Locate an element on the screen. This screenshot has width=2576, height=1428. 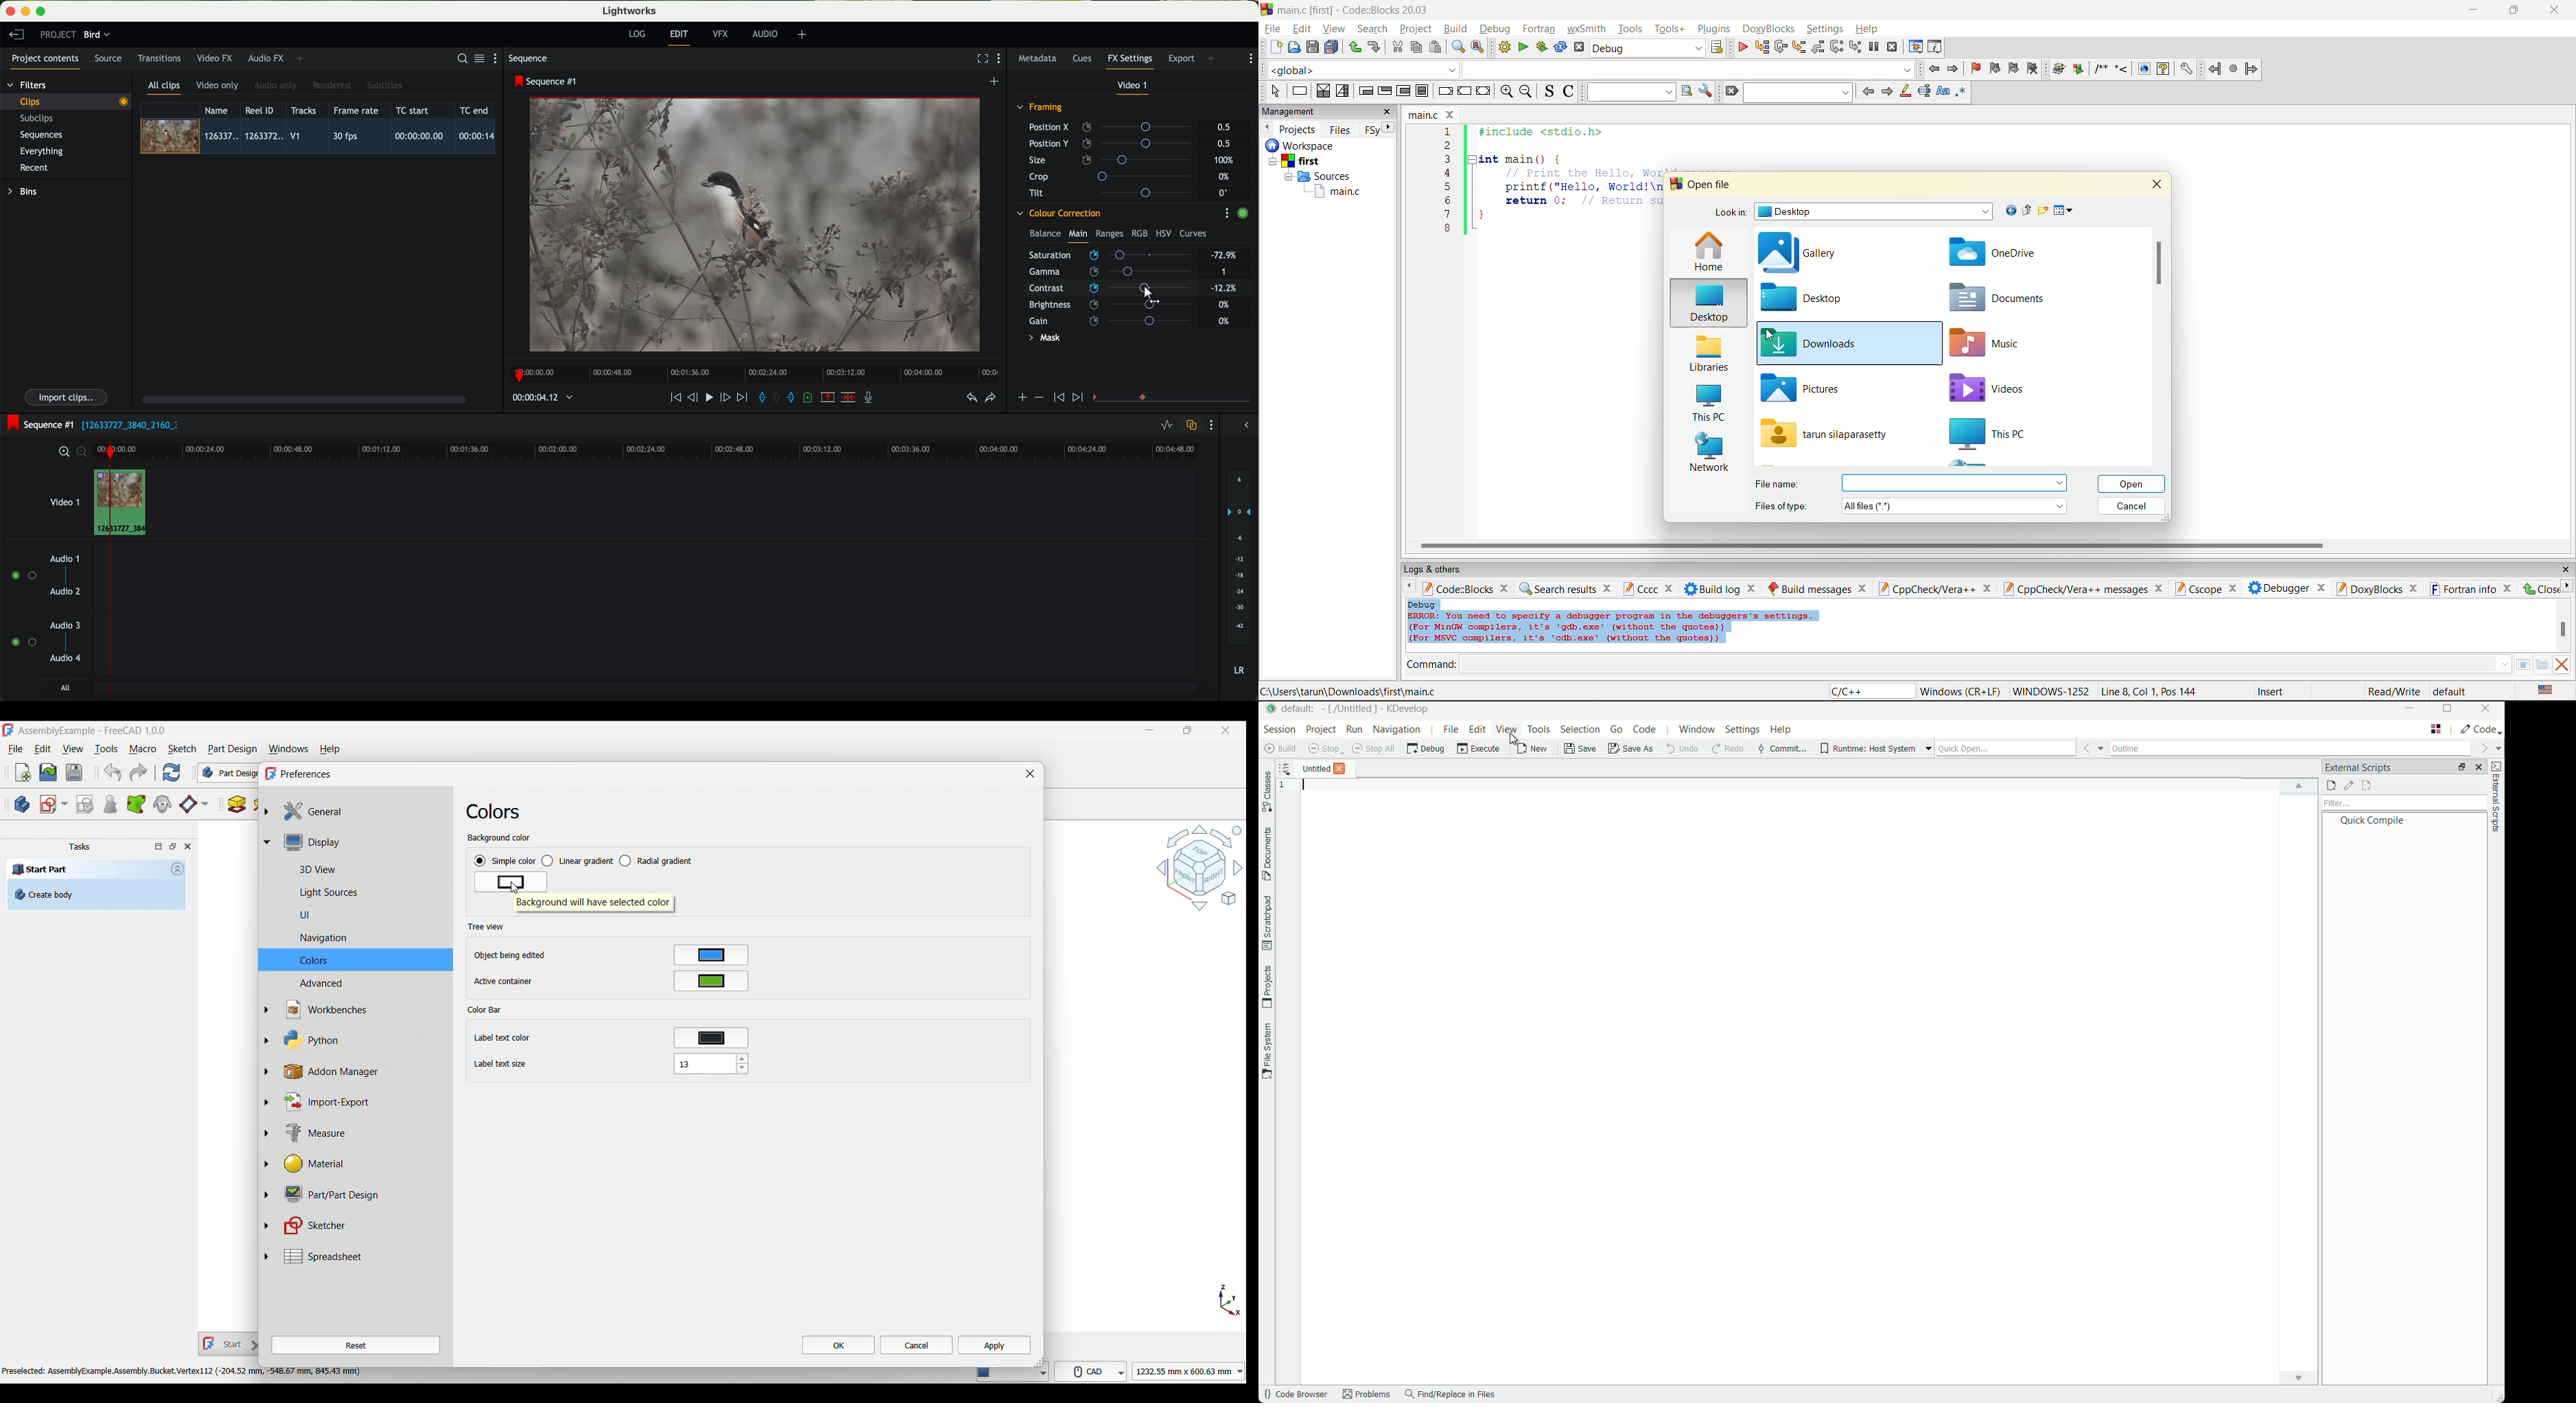
gallery is located at coordinates (1802, 254).